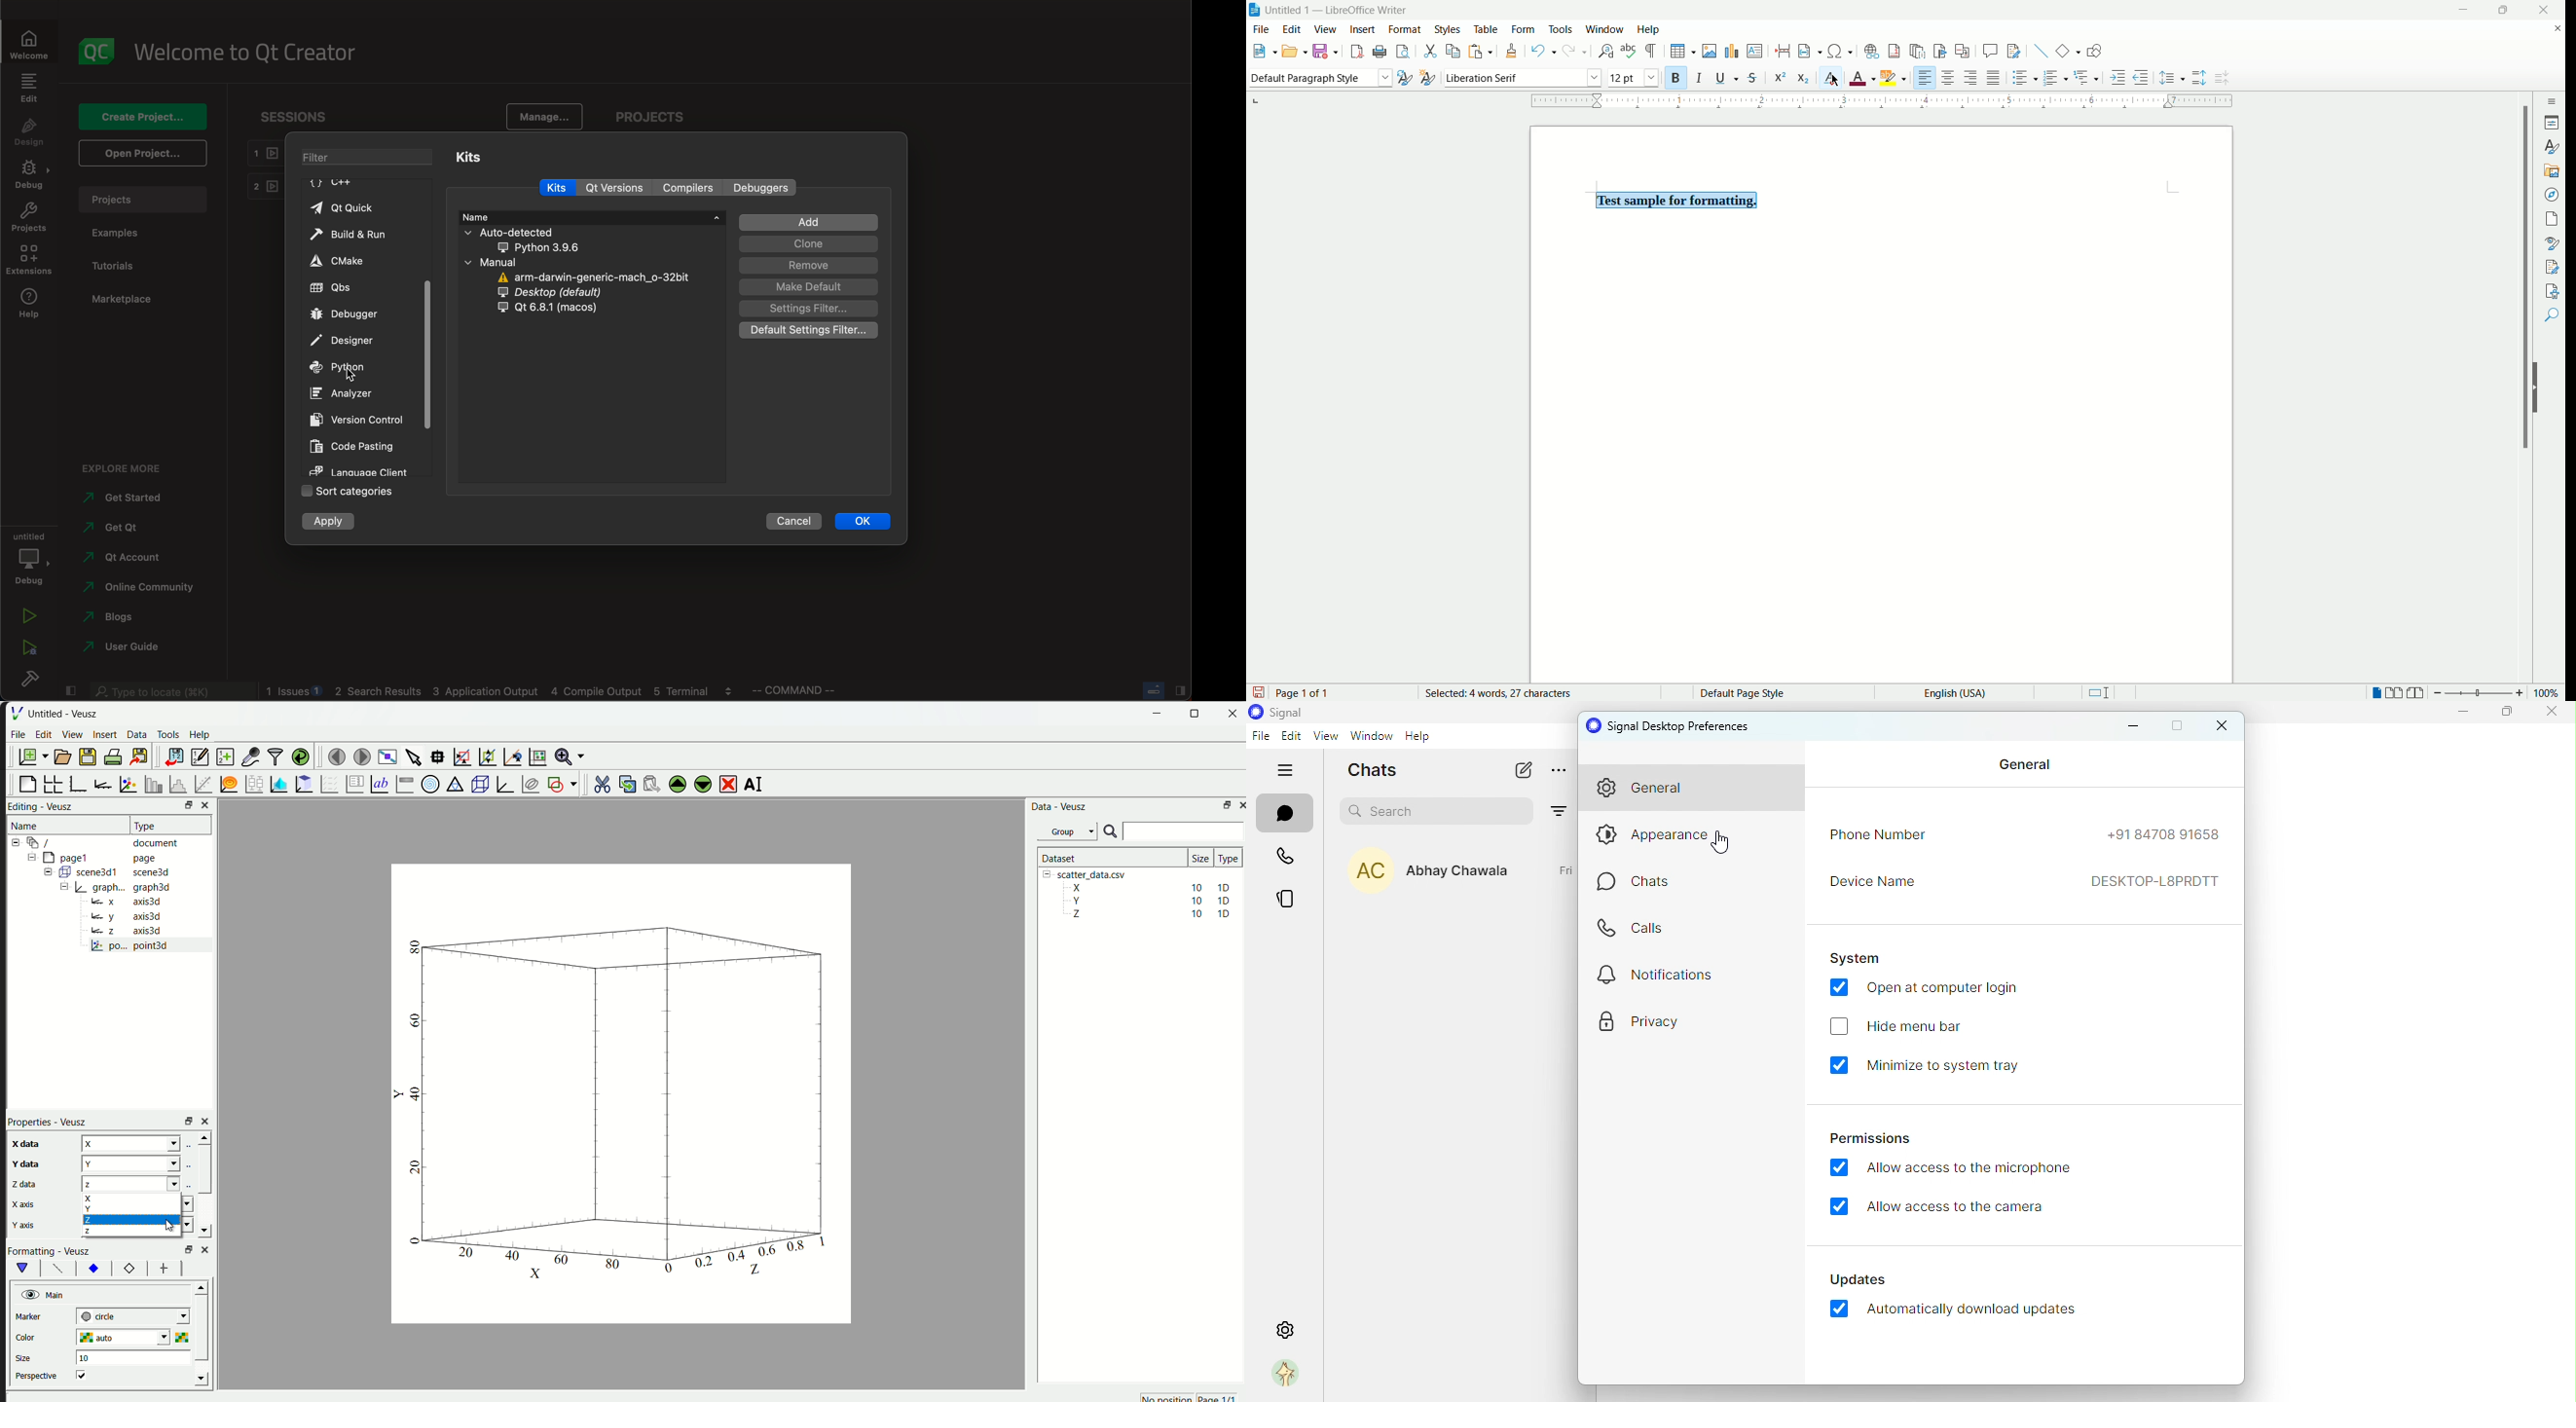 This screenshot has width=2576, height=1428. I want to click on maximixe, so click(2511, 715).